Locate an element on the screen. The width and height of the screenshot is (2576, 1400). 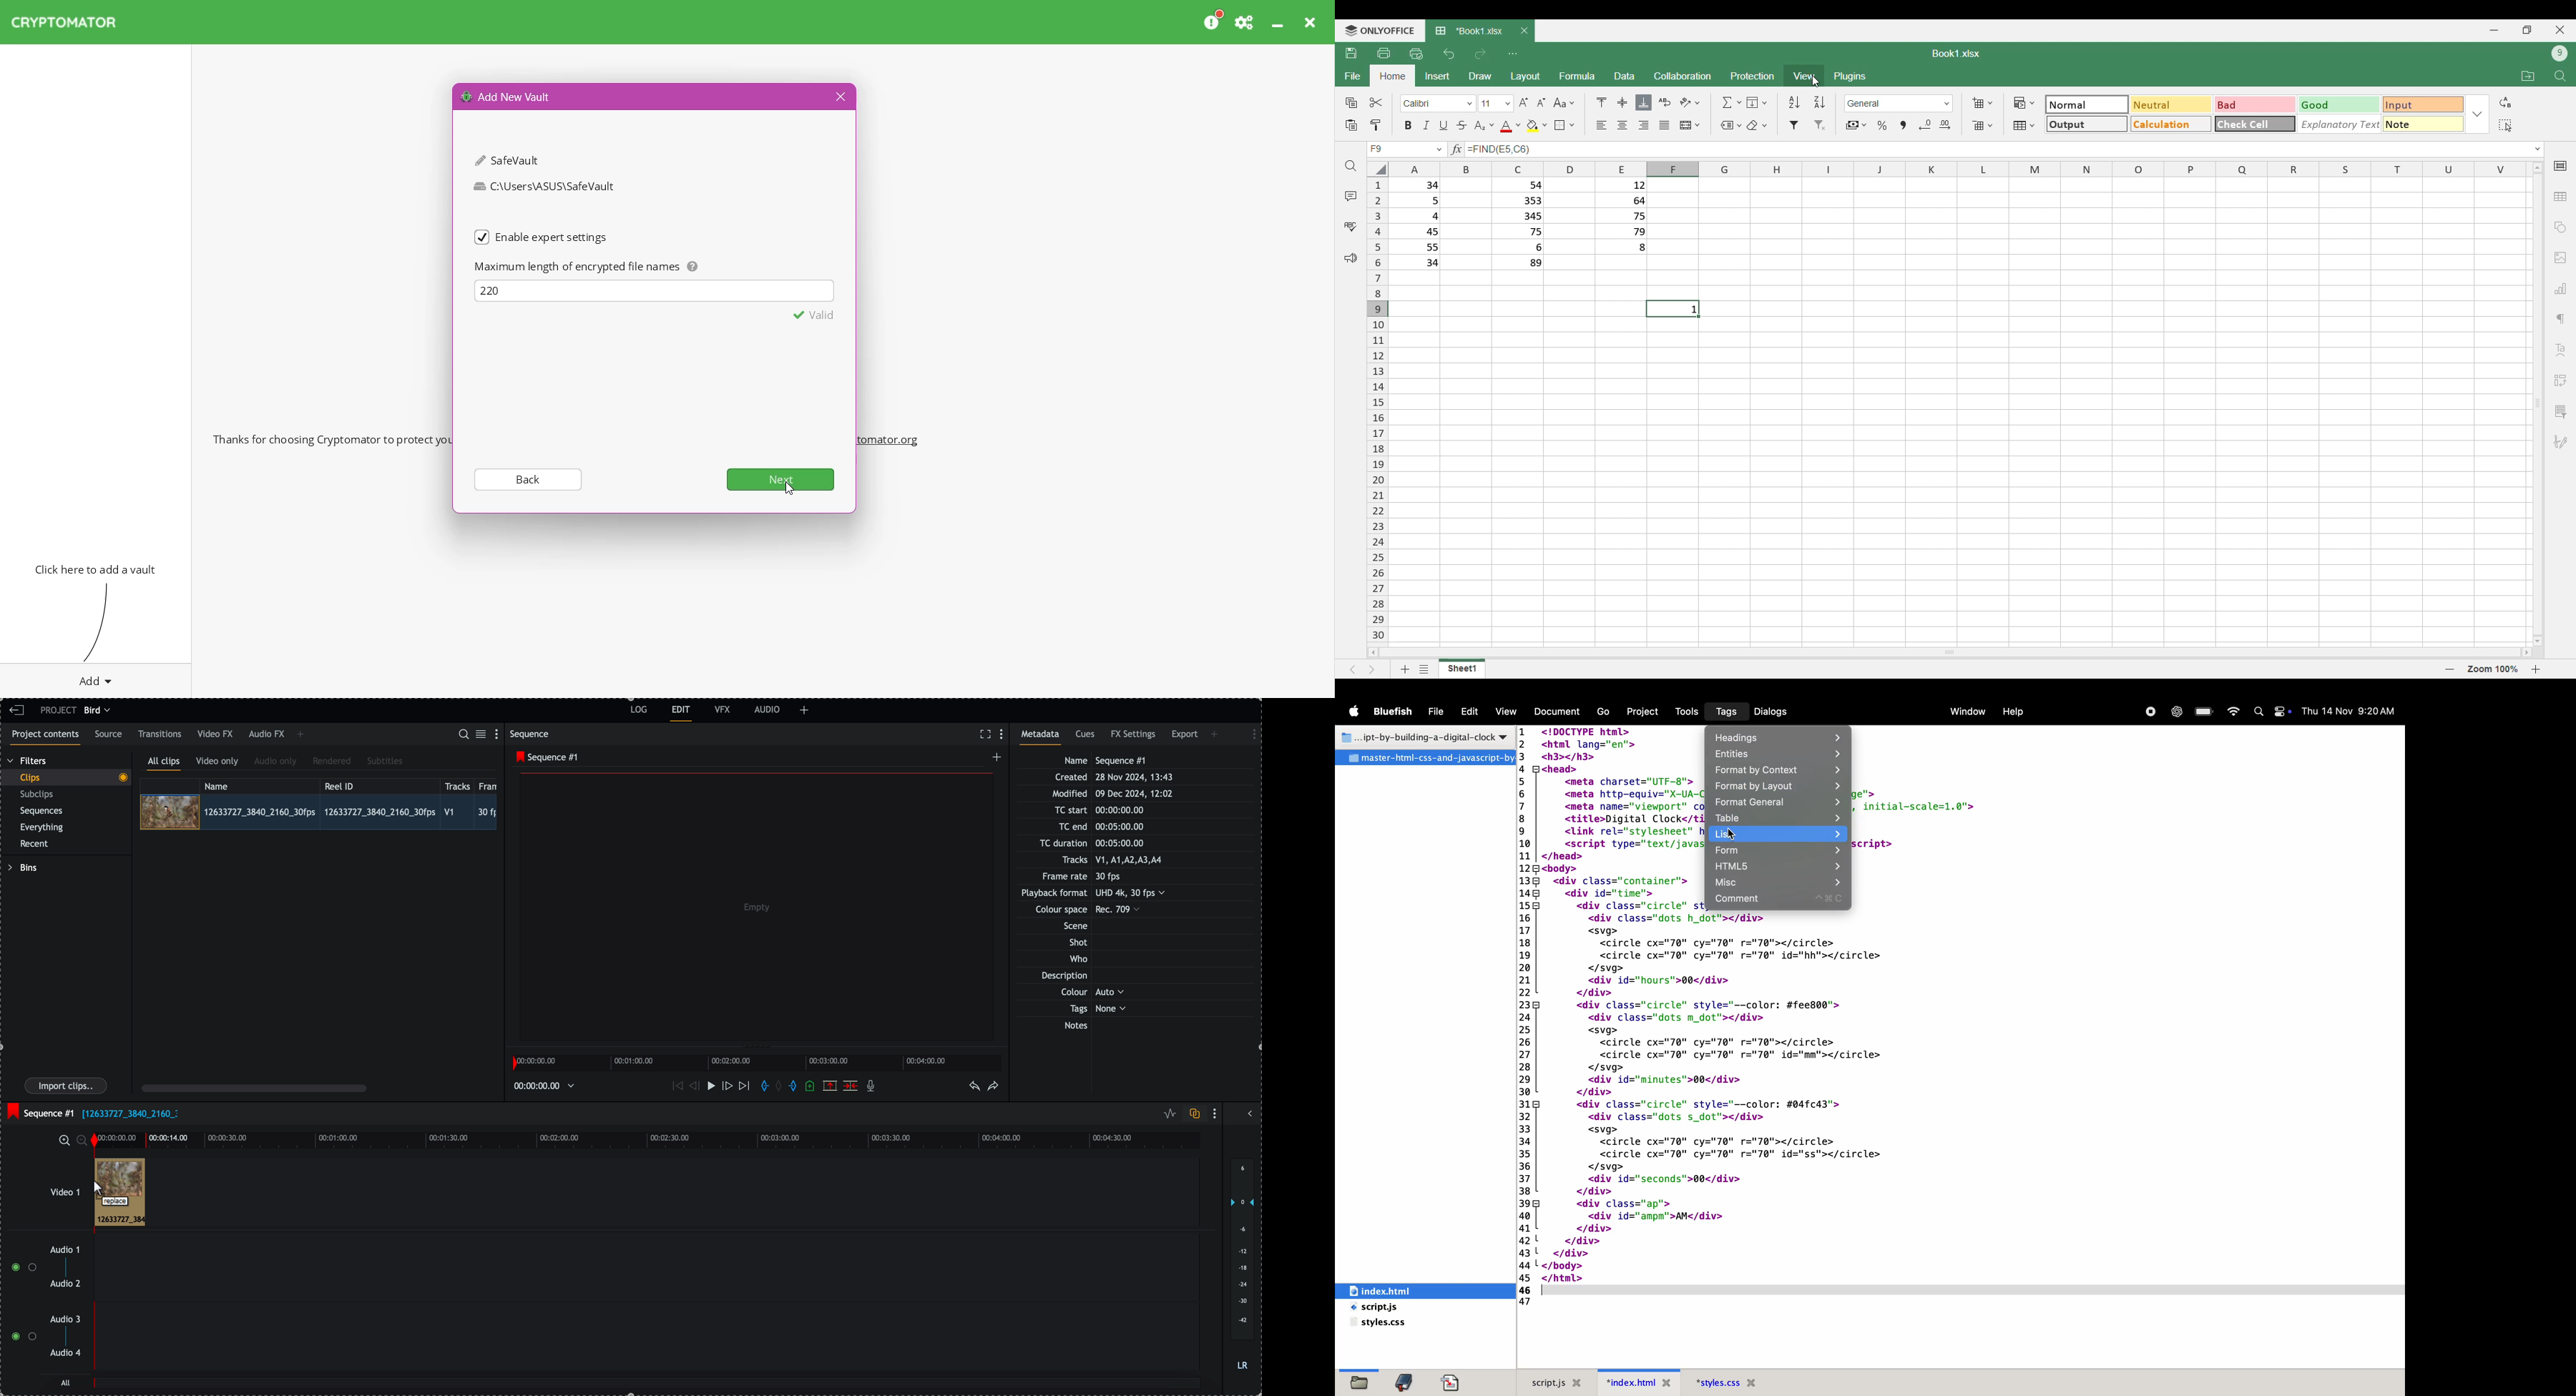
delete/cut is located at coordinates (851, 1086).